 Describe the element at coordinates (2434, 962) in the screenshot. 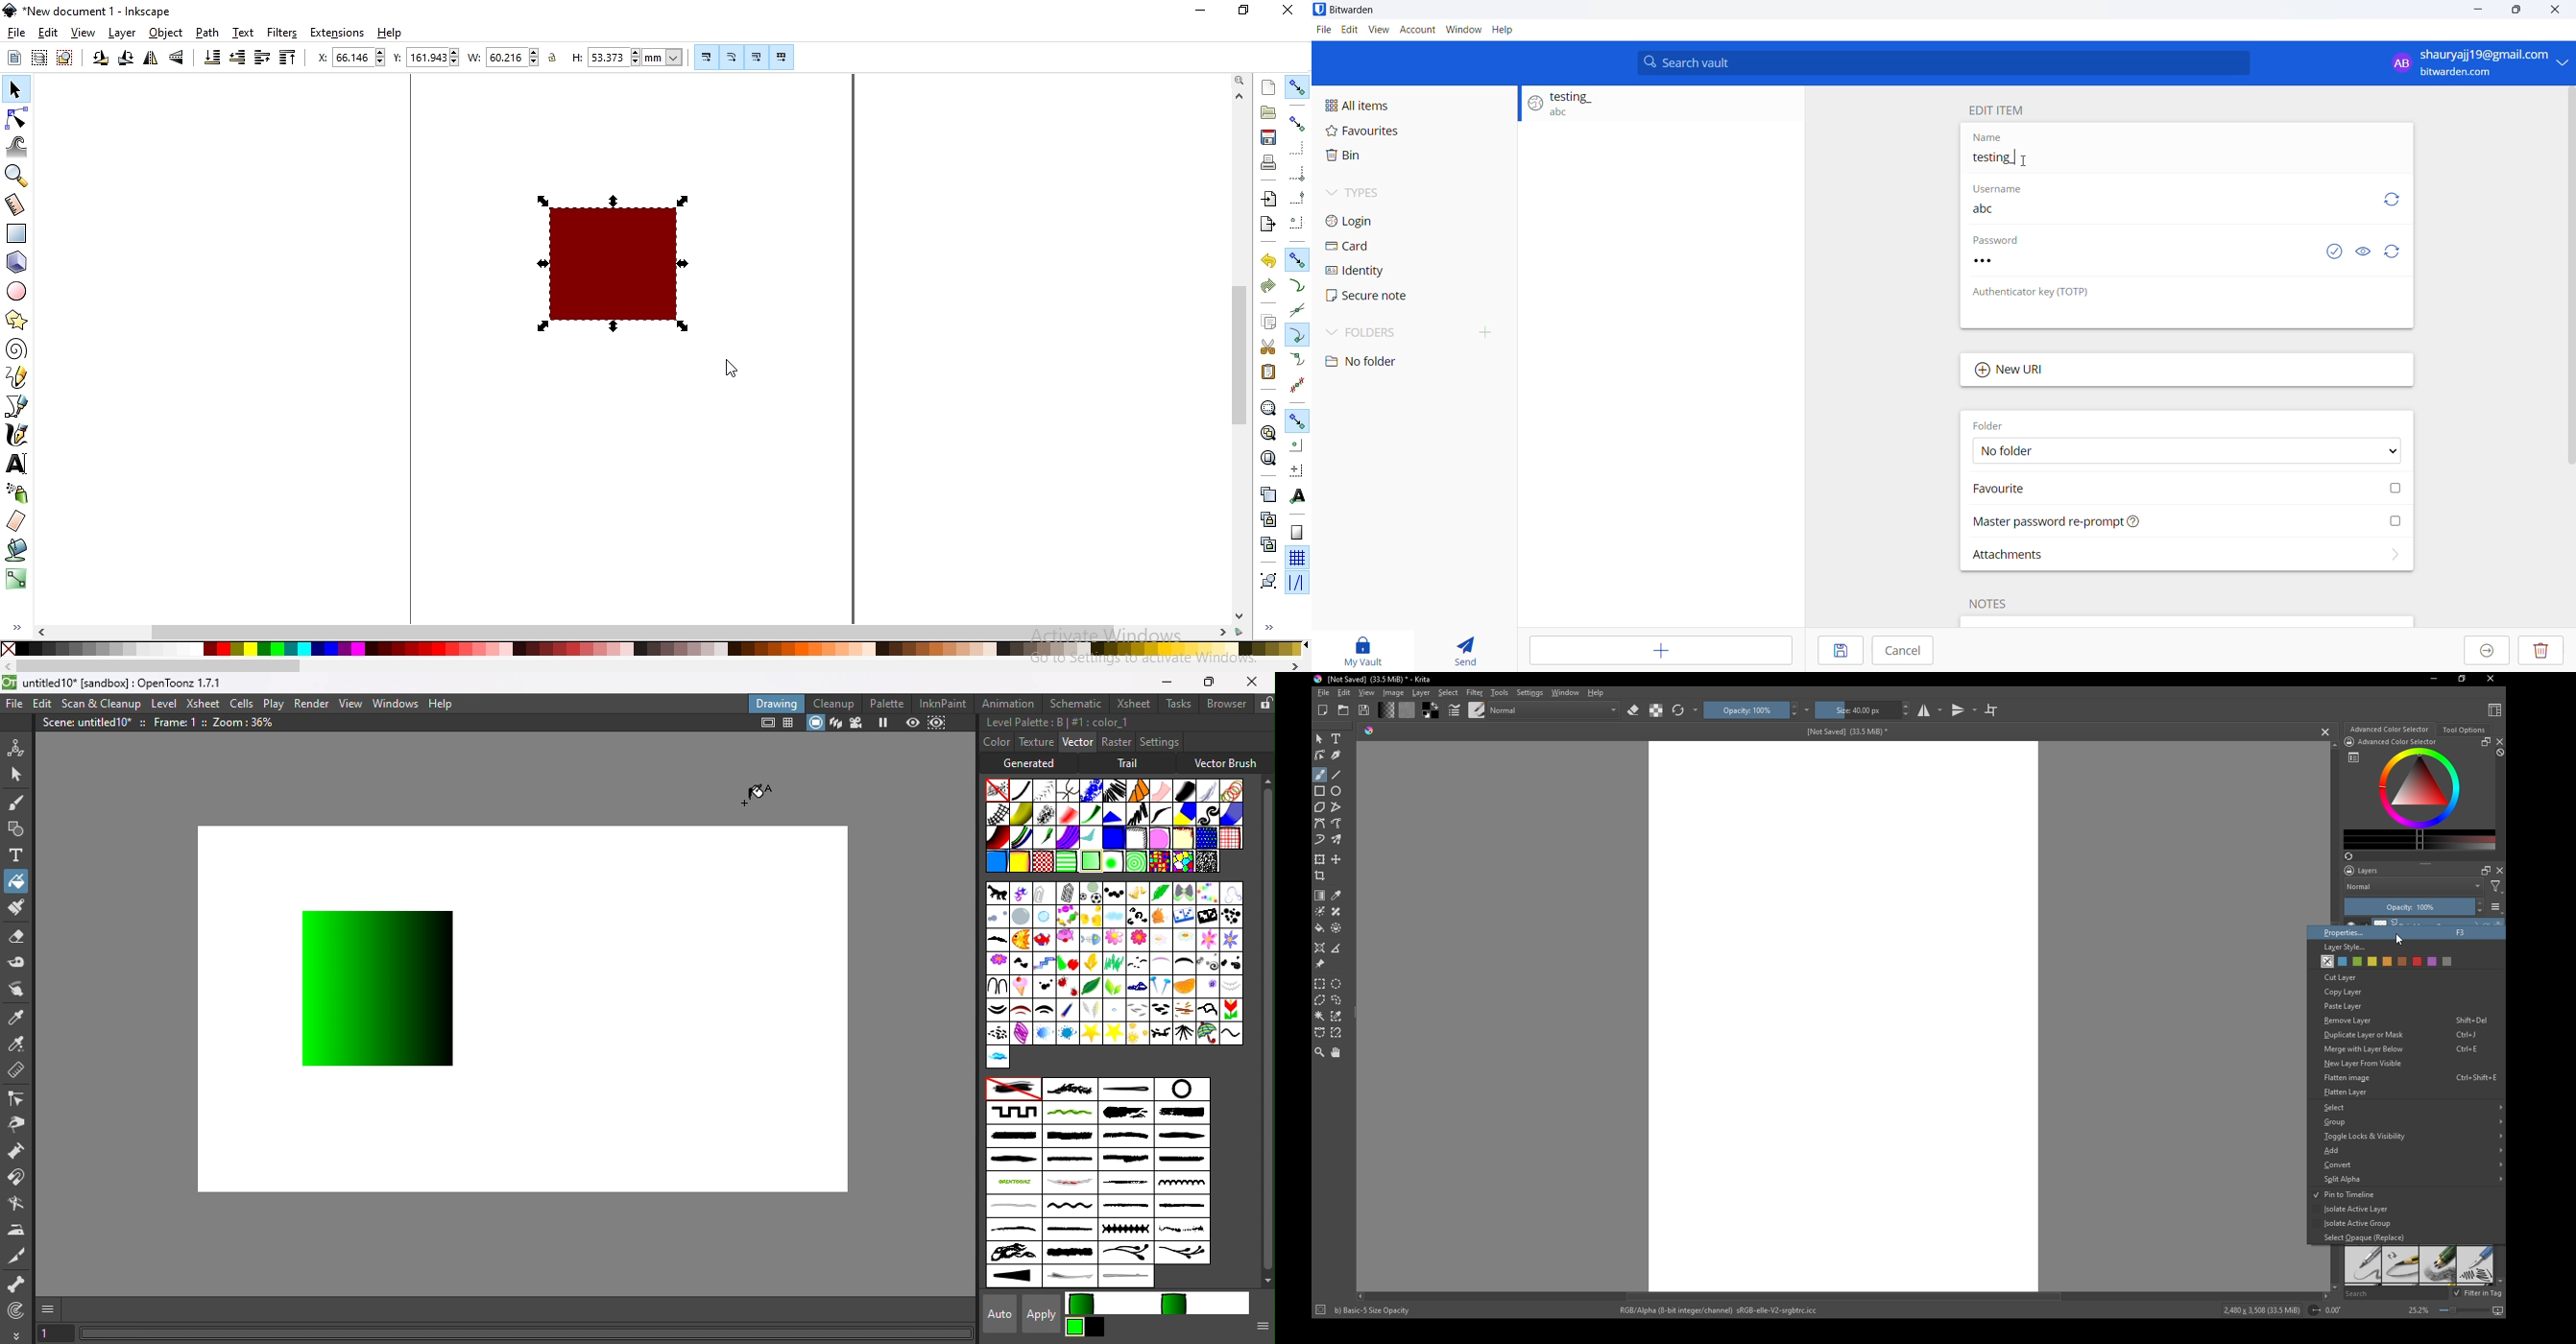

I see `purple` at that location.